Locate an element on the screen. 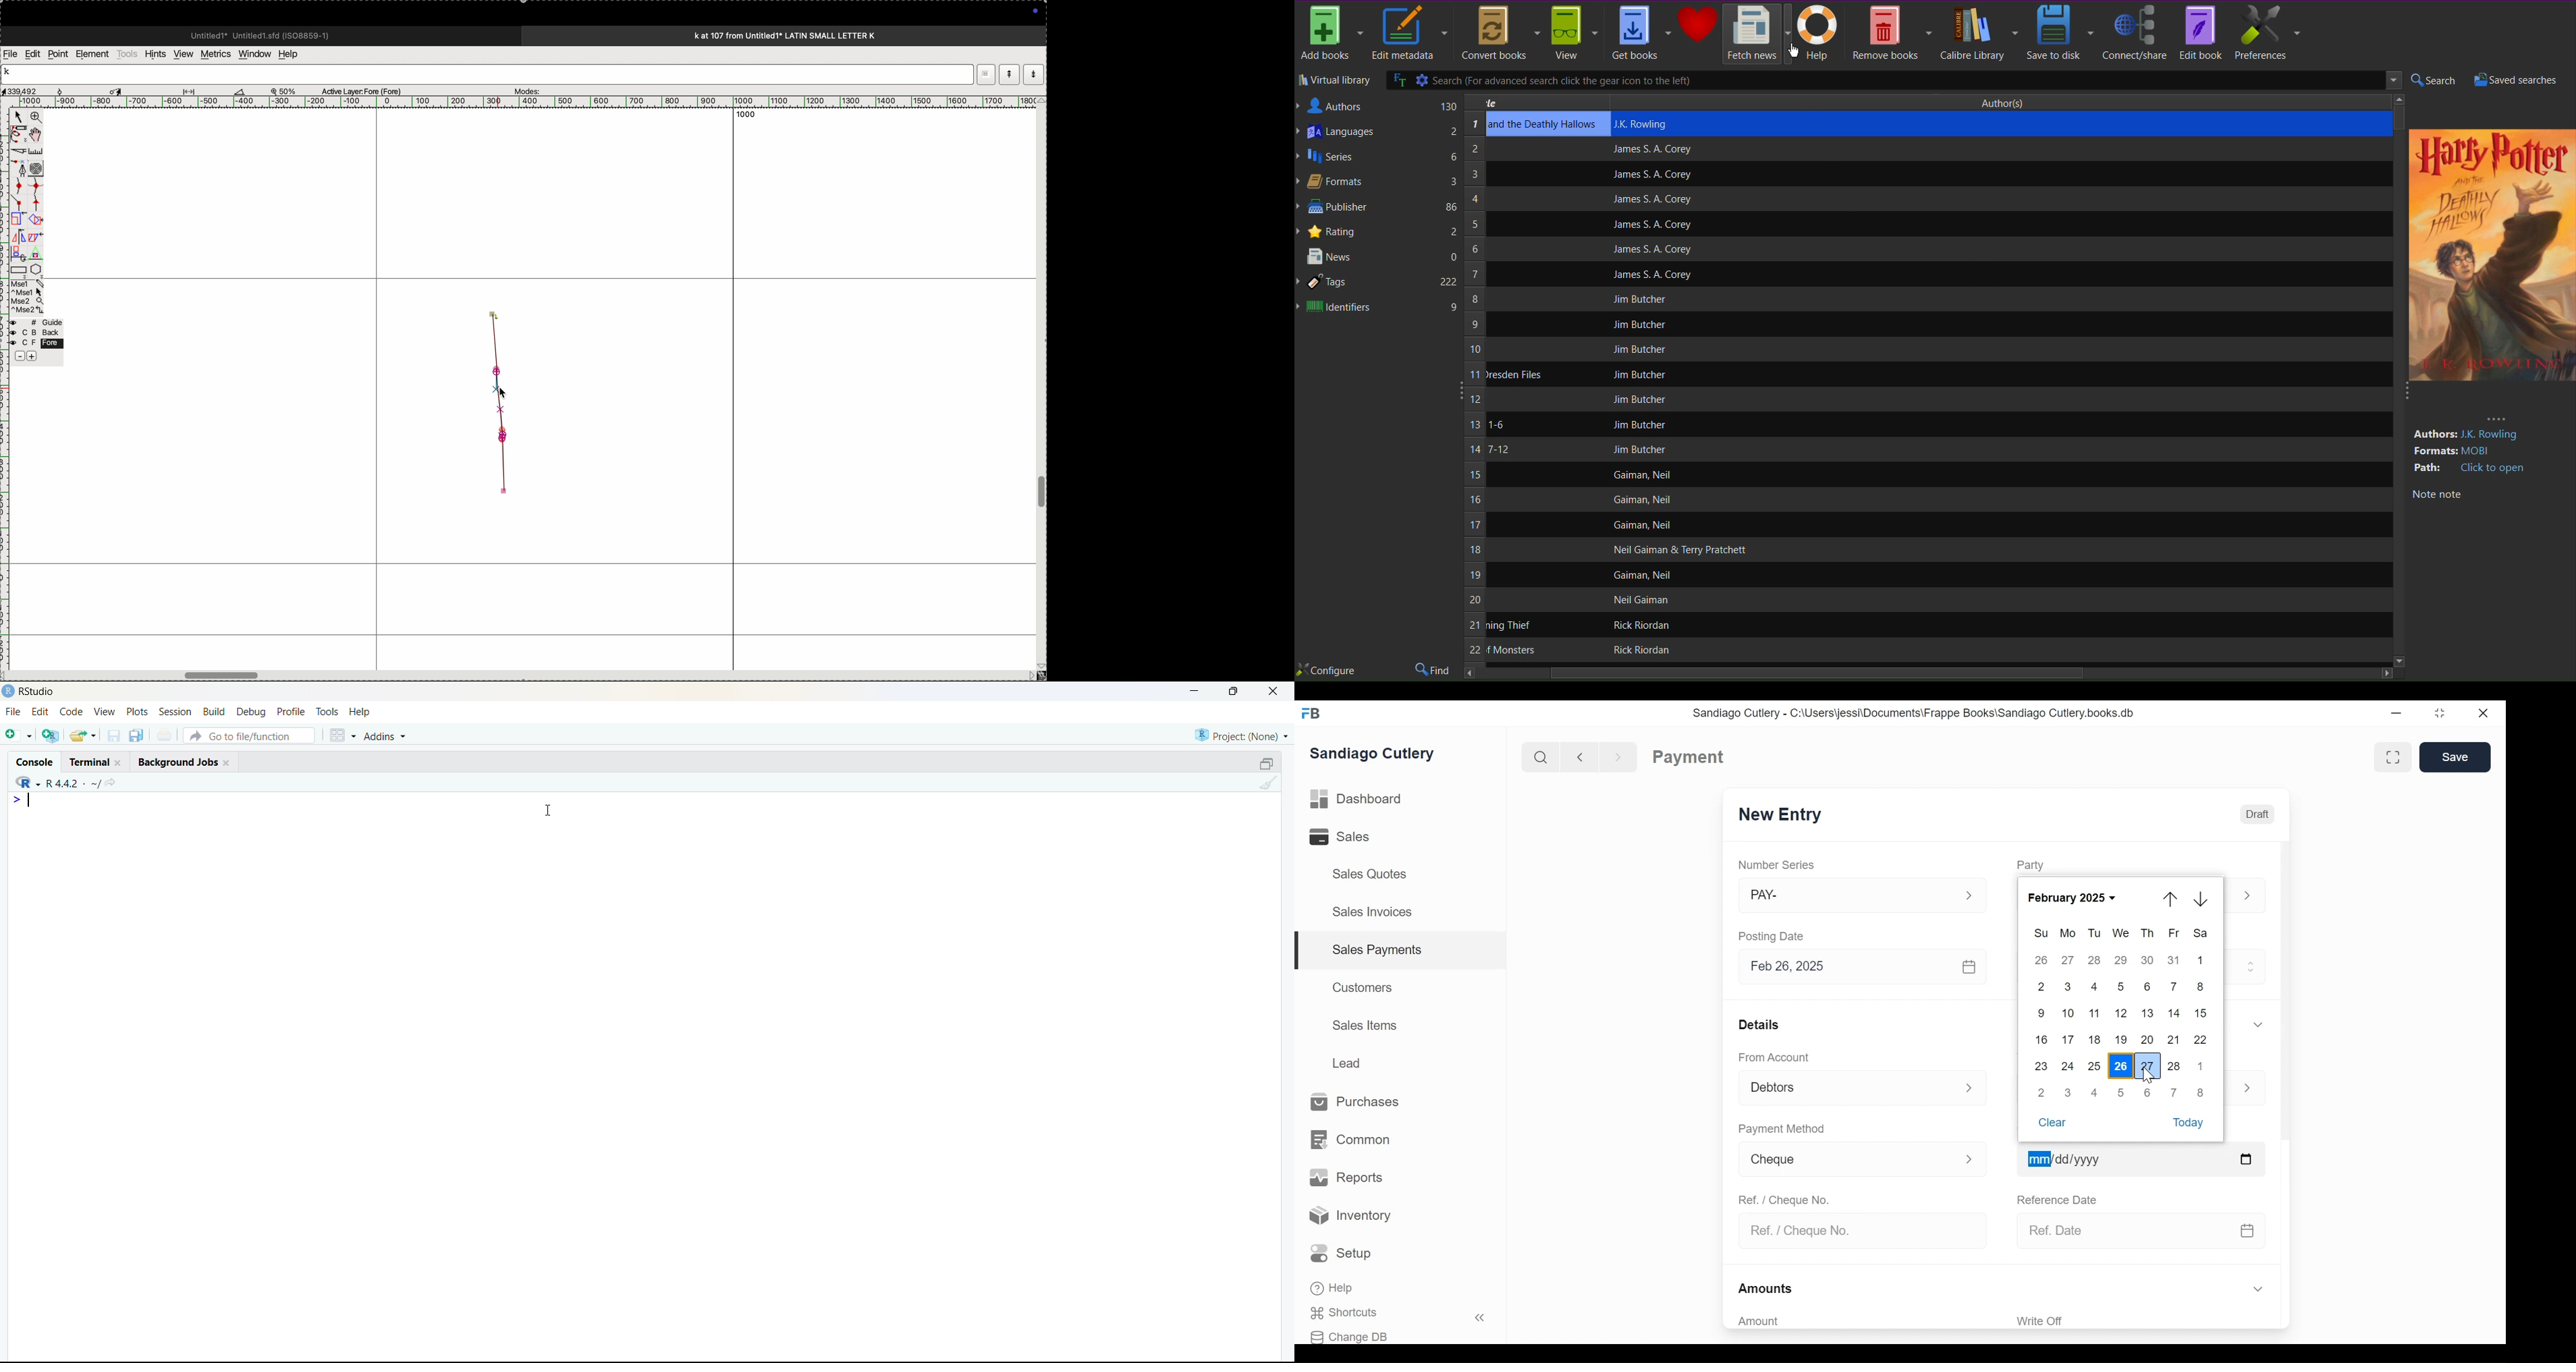  PAY- is located at coordinates (1844, 897).